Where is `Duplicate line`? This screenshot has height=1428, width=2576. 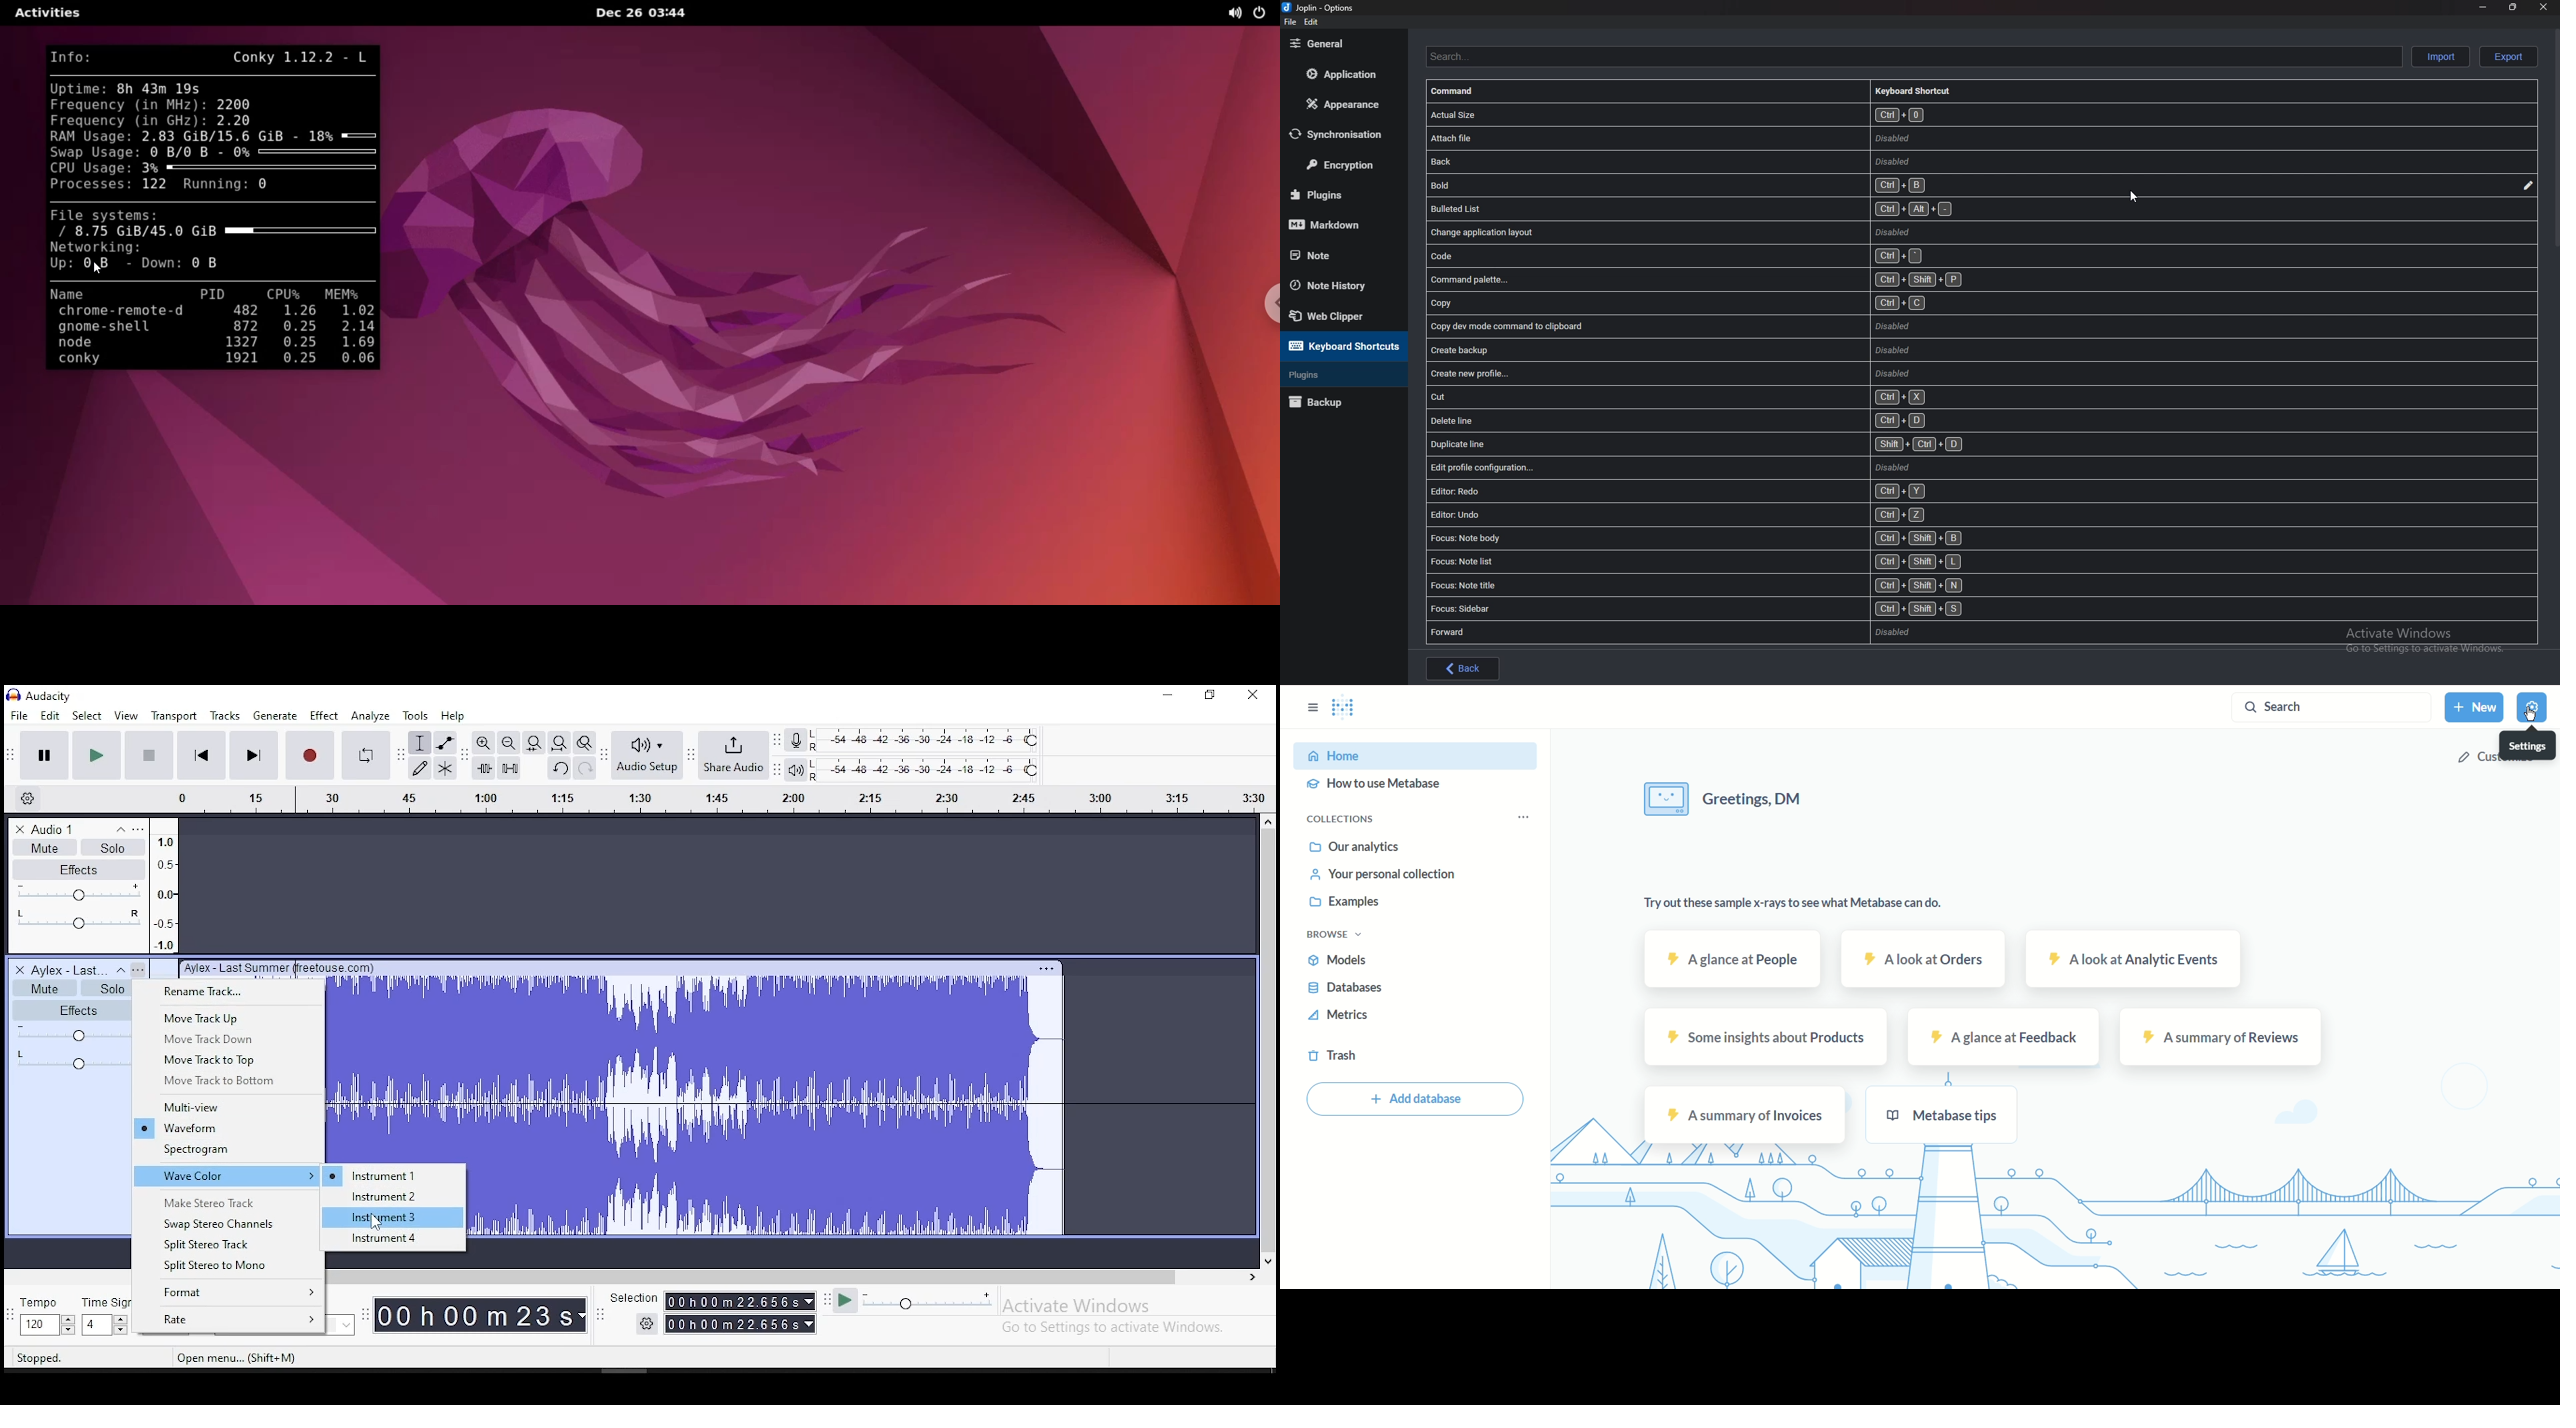 Duplicate line is located at coordinates (1697, 445).